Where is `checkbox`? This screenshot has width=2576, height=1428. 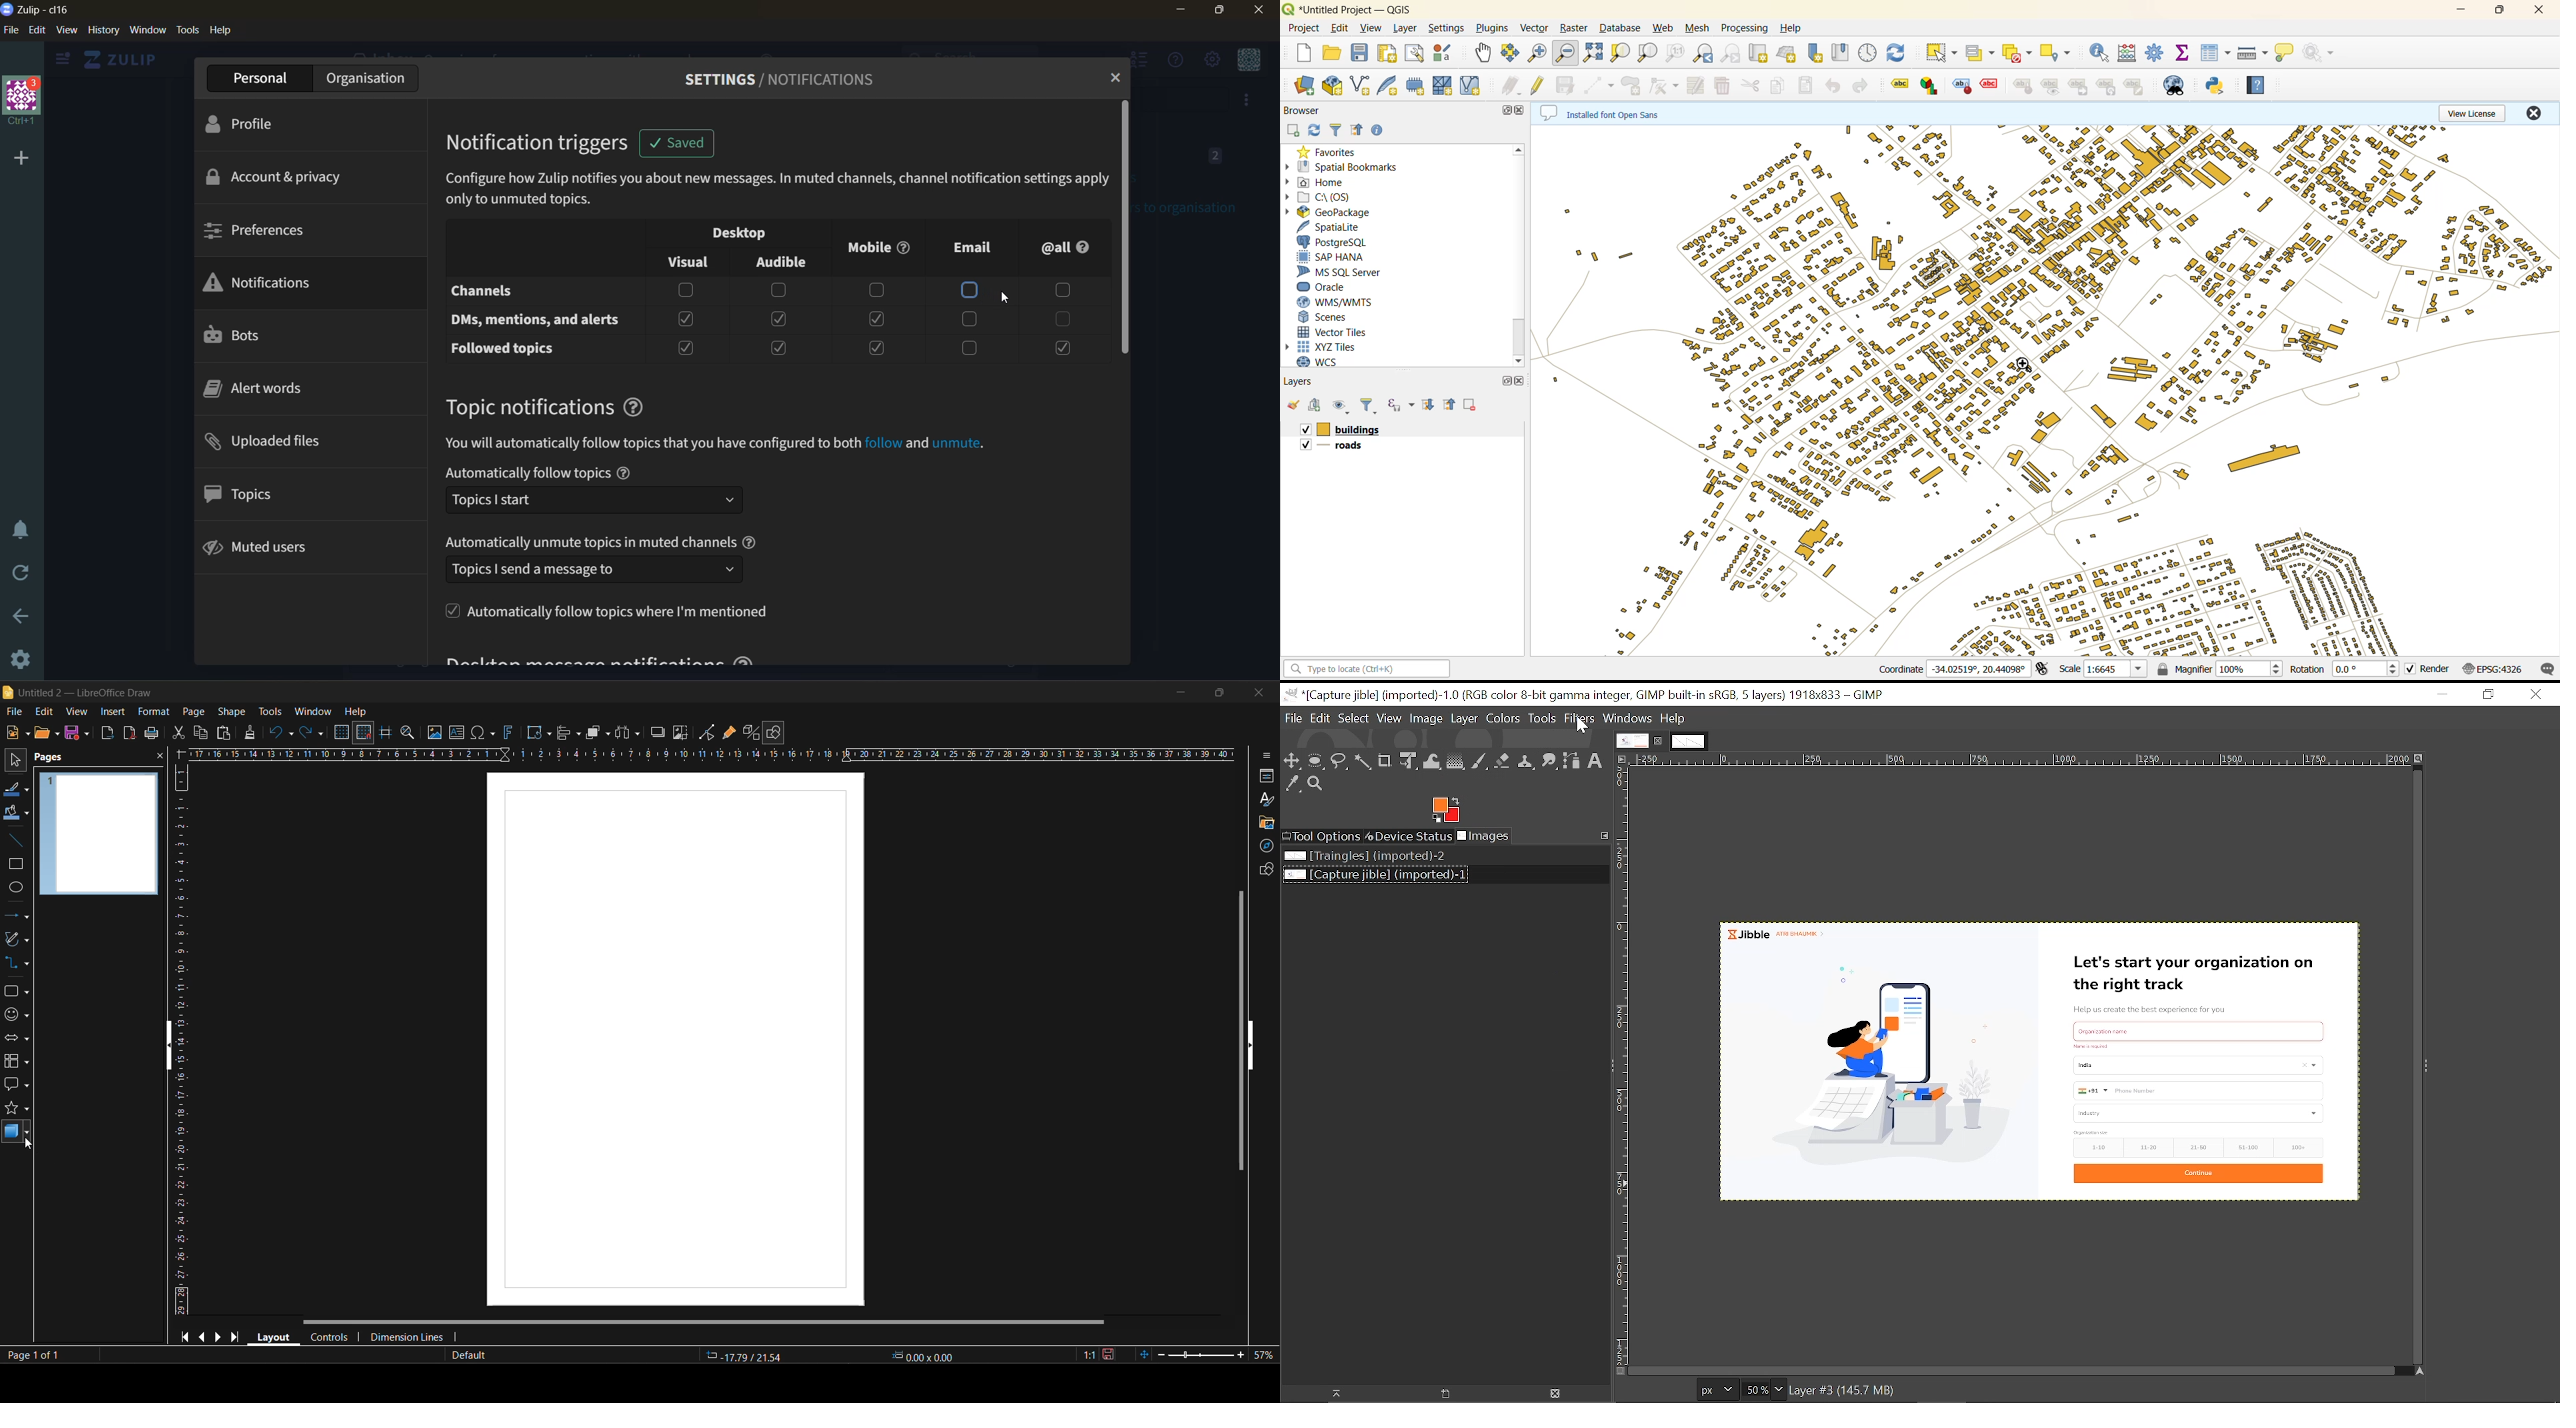 checkbox is located at coordinates (687, 319).